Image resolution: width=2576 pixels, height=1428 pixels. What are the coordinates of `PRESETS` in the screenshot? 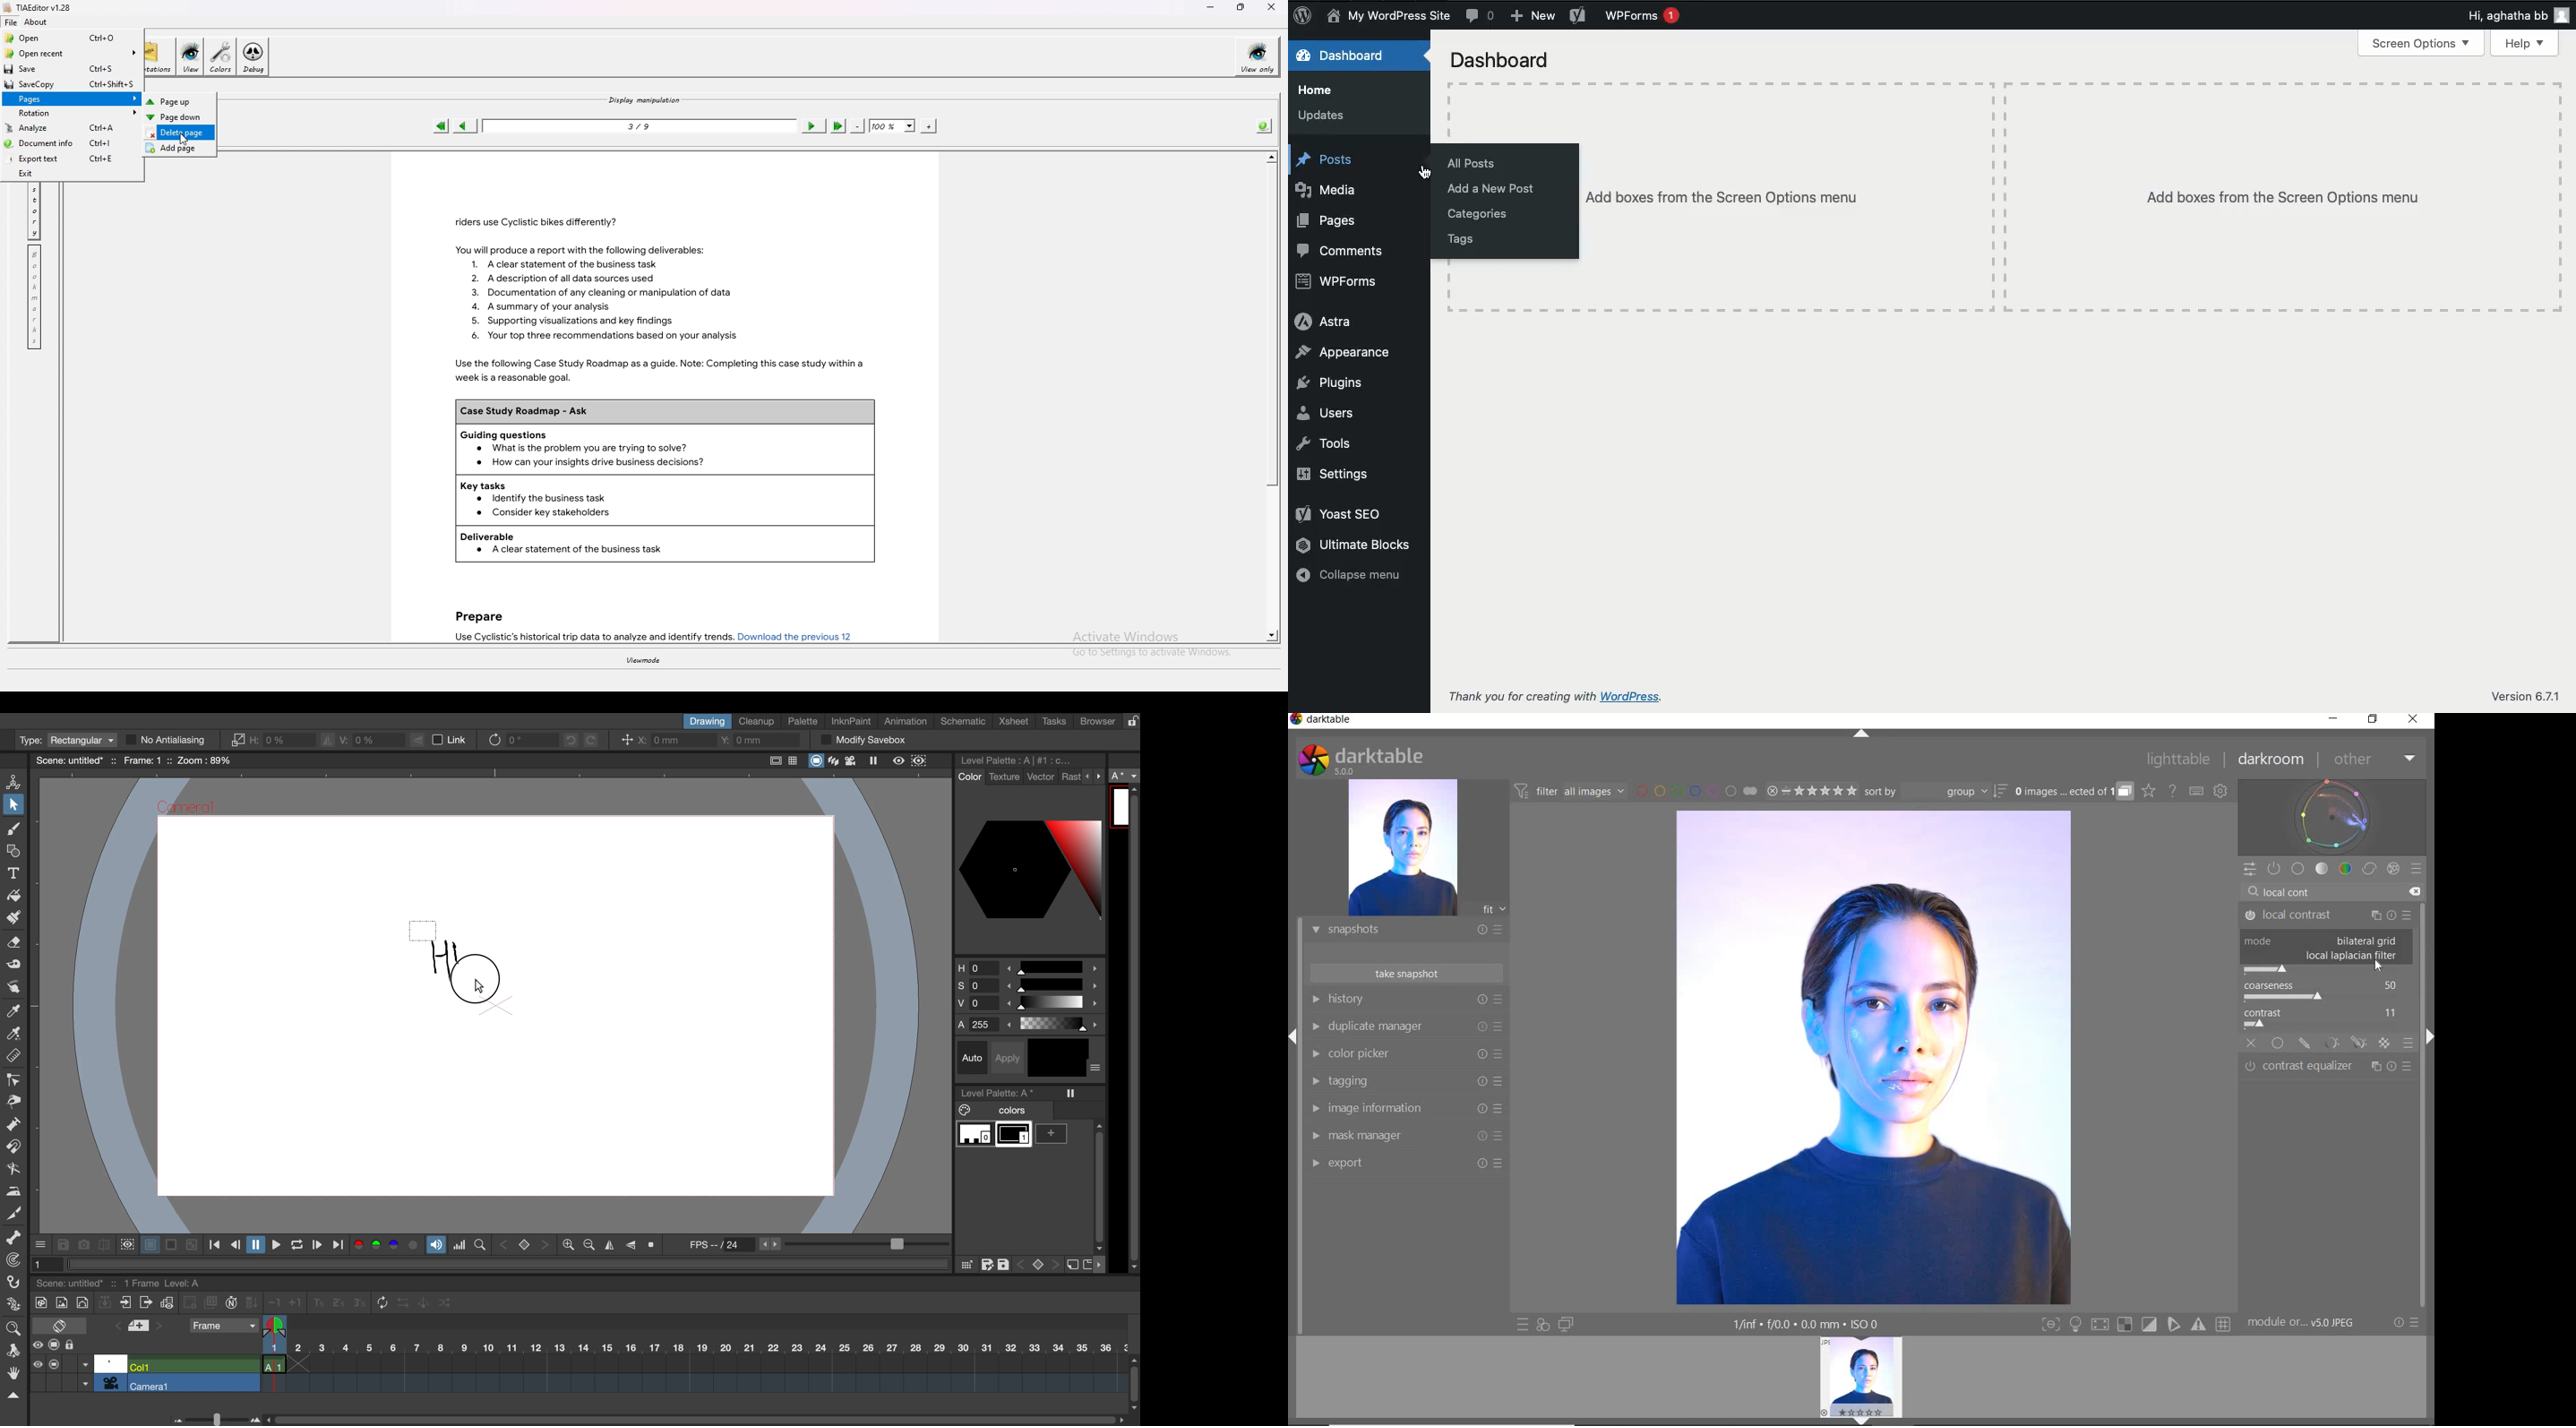 It's located at (2417, 868).